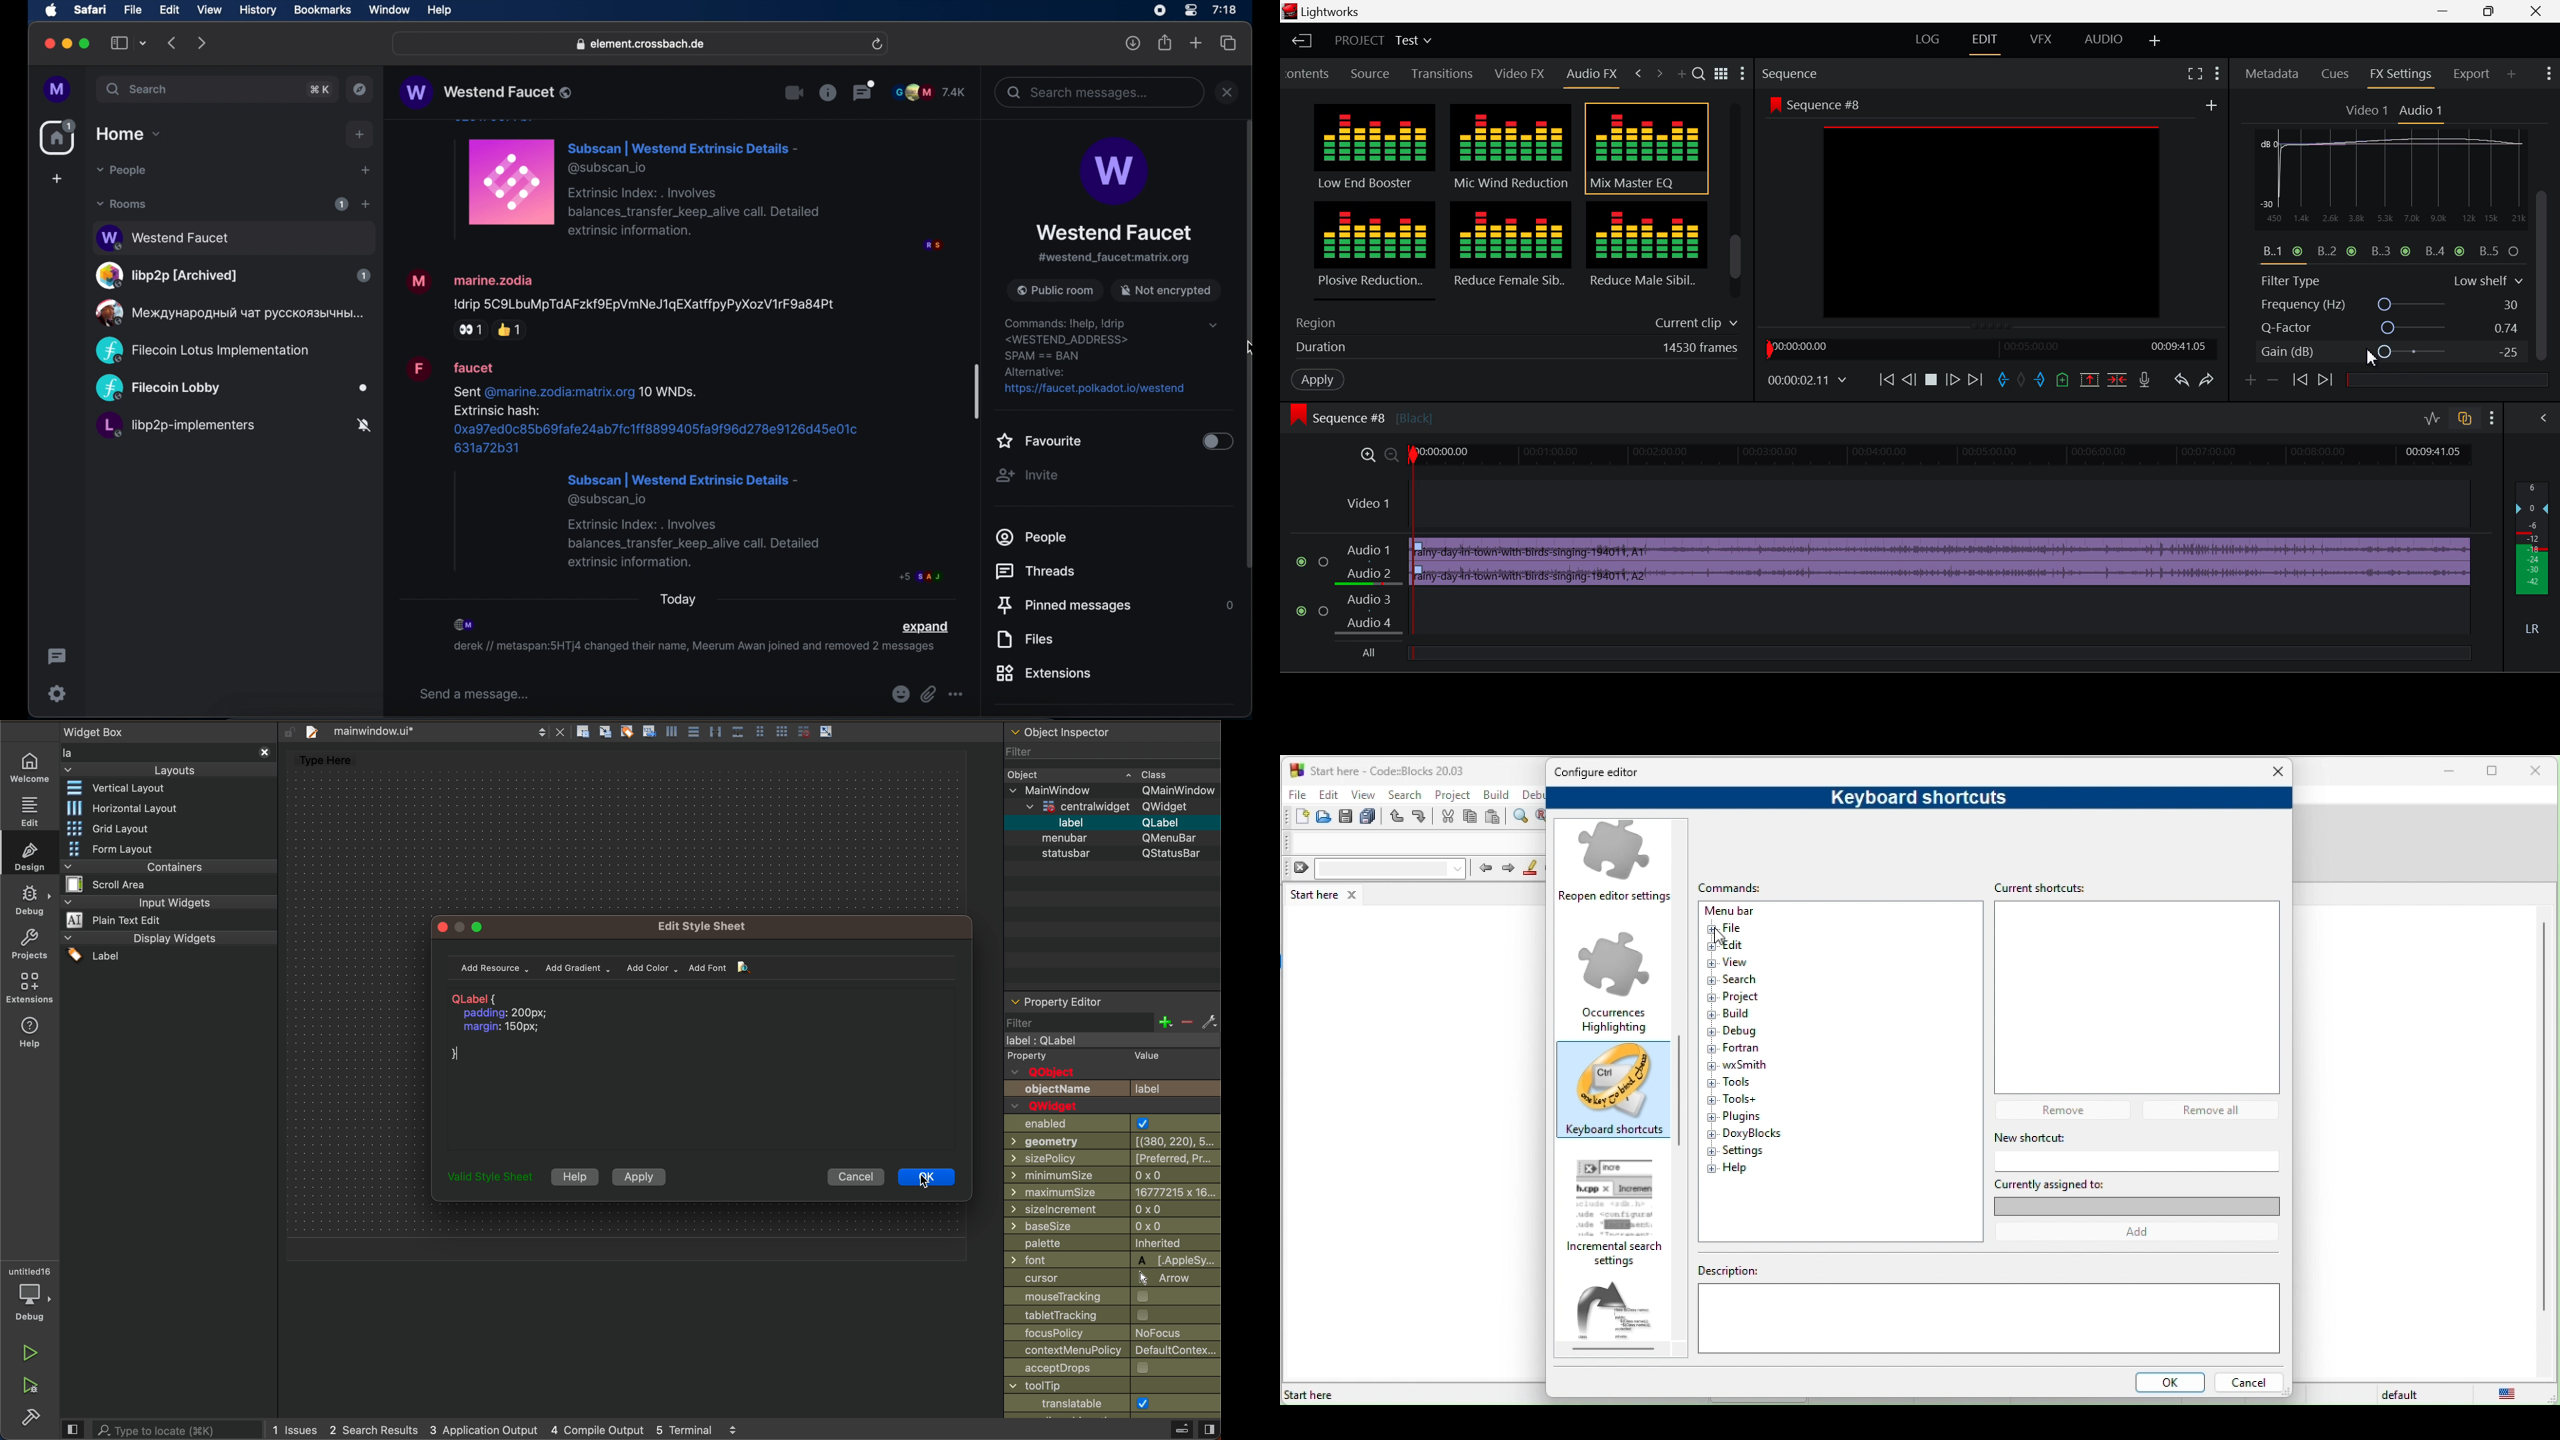  What do you see at coordinates (1910, 797) in the screenshot?
I see `keyboard shortcuts` at bounding box center [1910, 797].